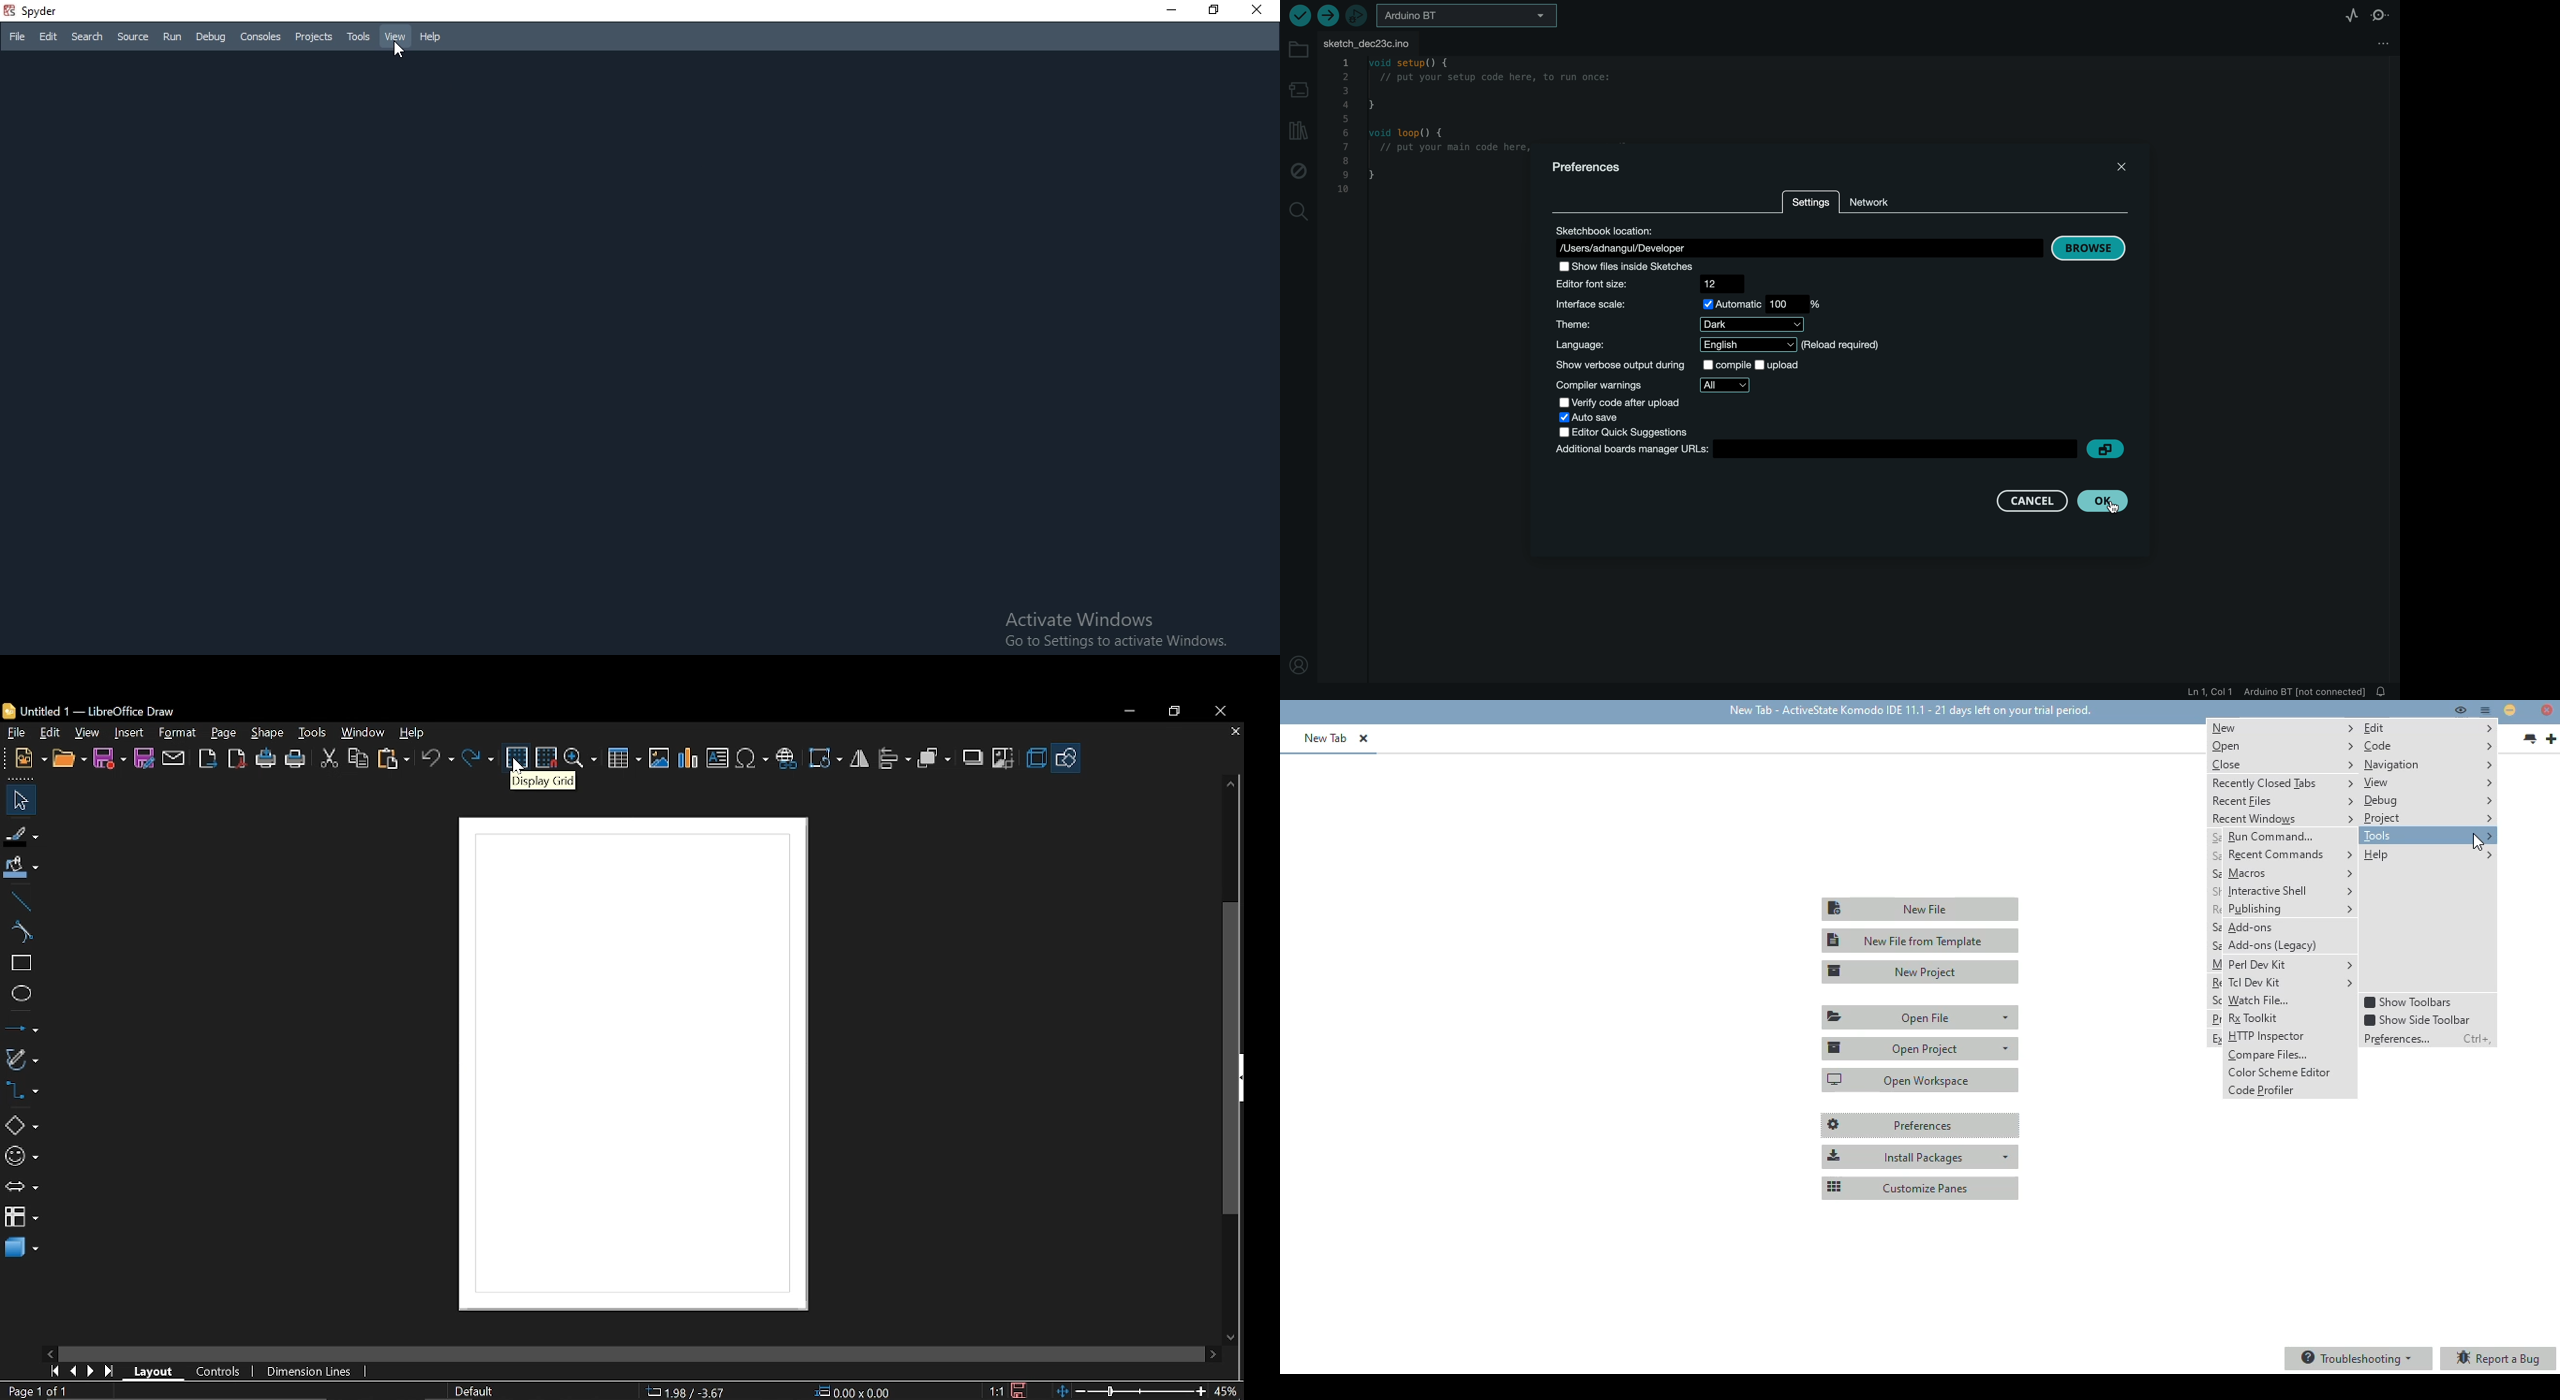  Describe the element at coordinates (213, 38) in the screenshot. I see `Debug` at that location.